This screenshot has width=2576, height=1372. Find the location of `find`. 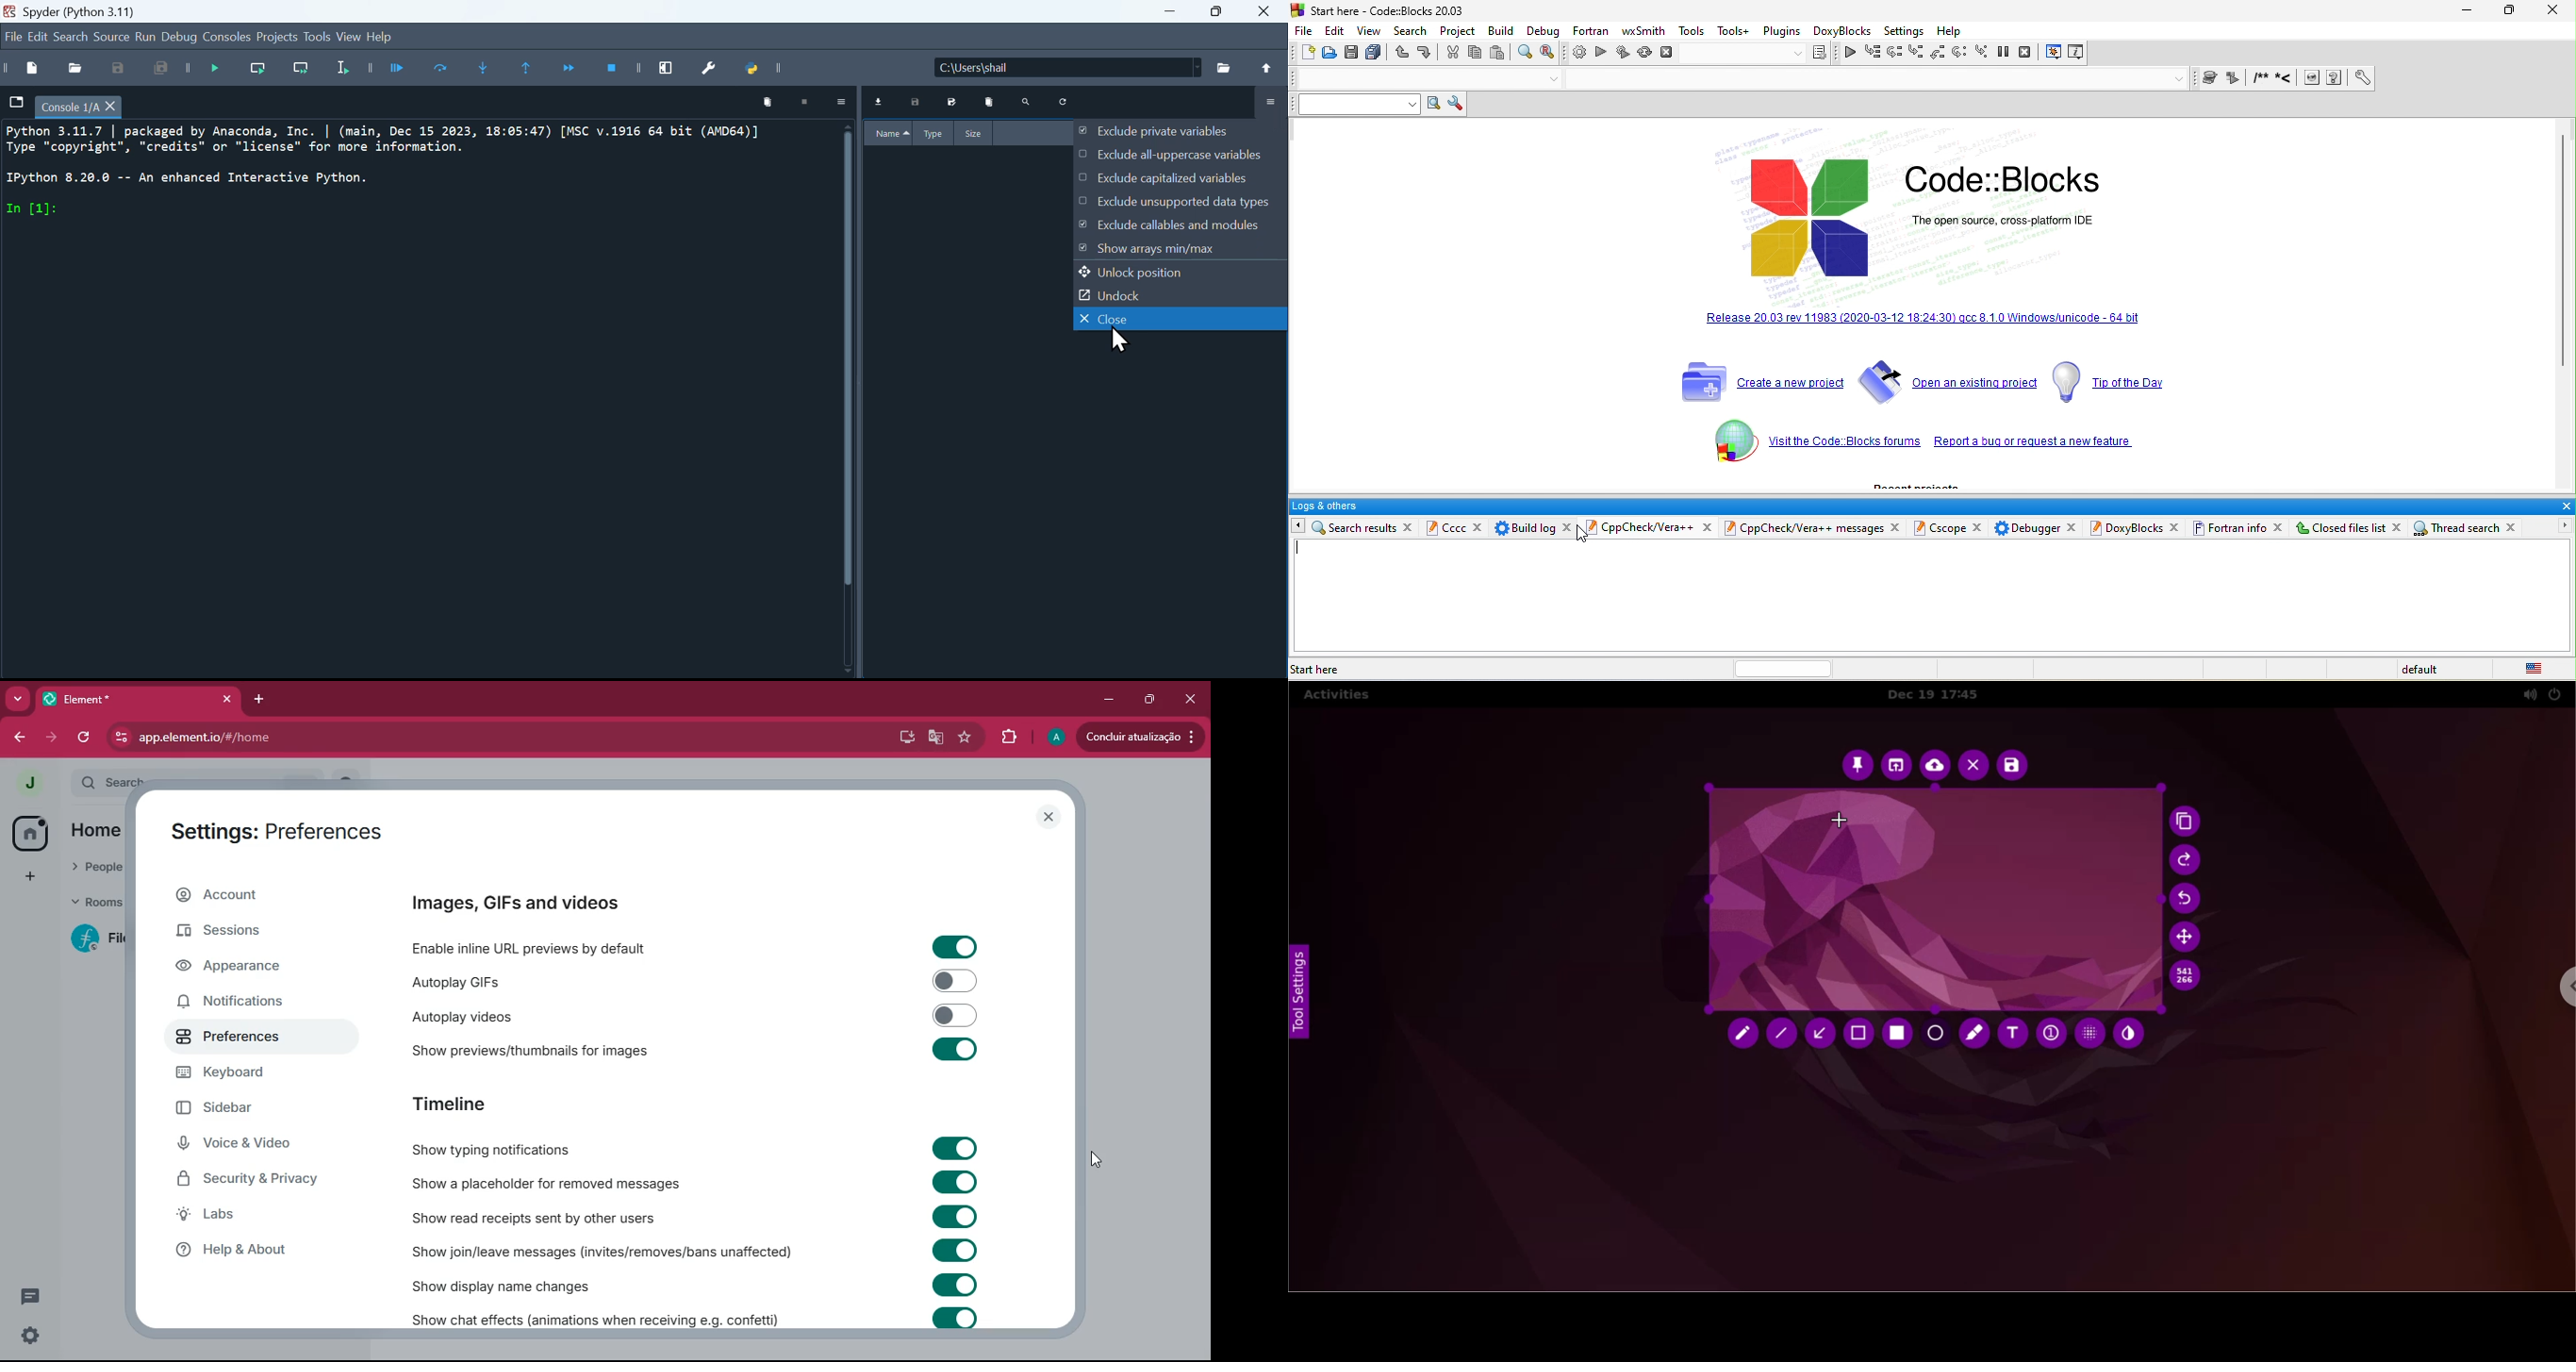

find is located at coordinates (1525, 54).